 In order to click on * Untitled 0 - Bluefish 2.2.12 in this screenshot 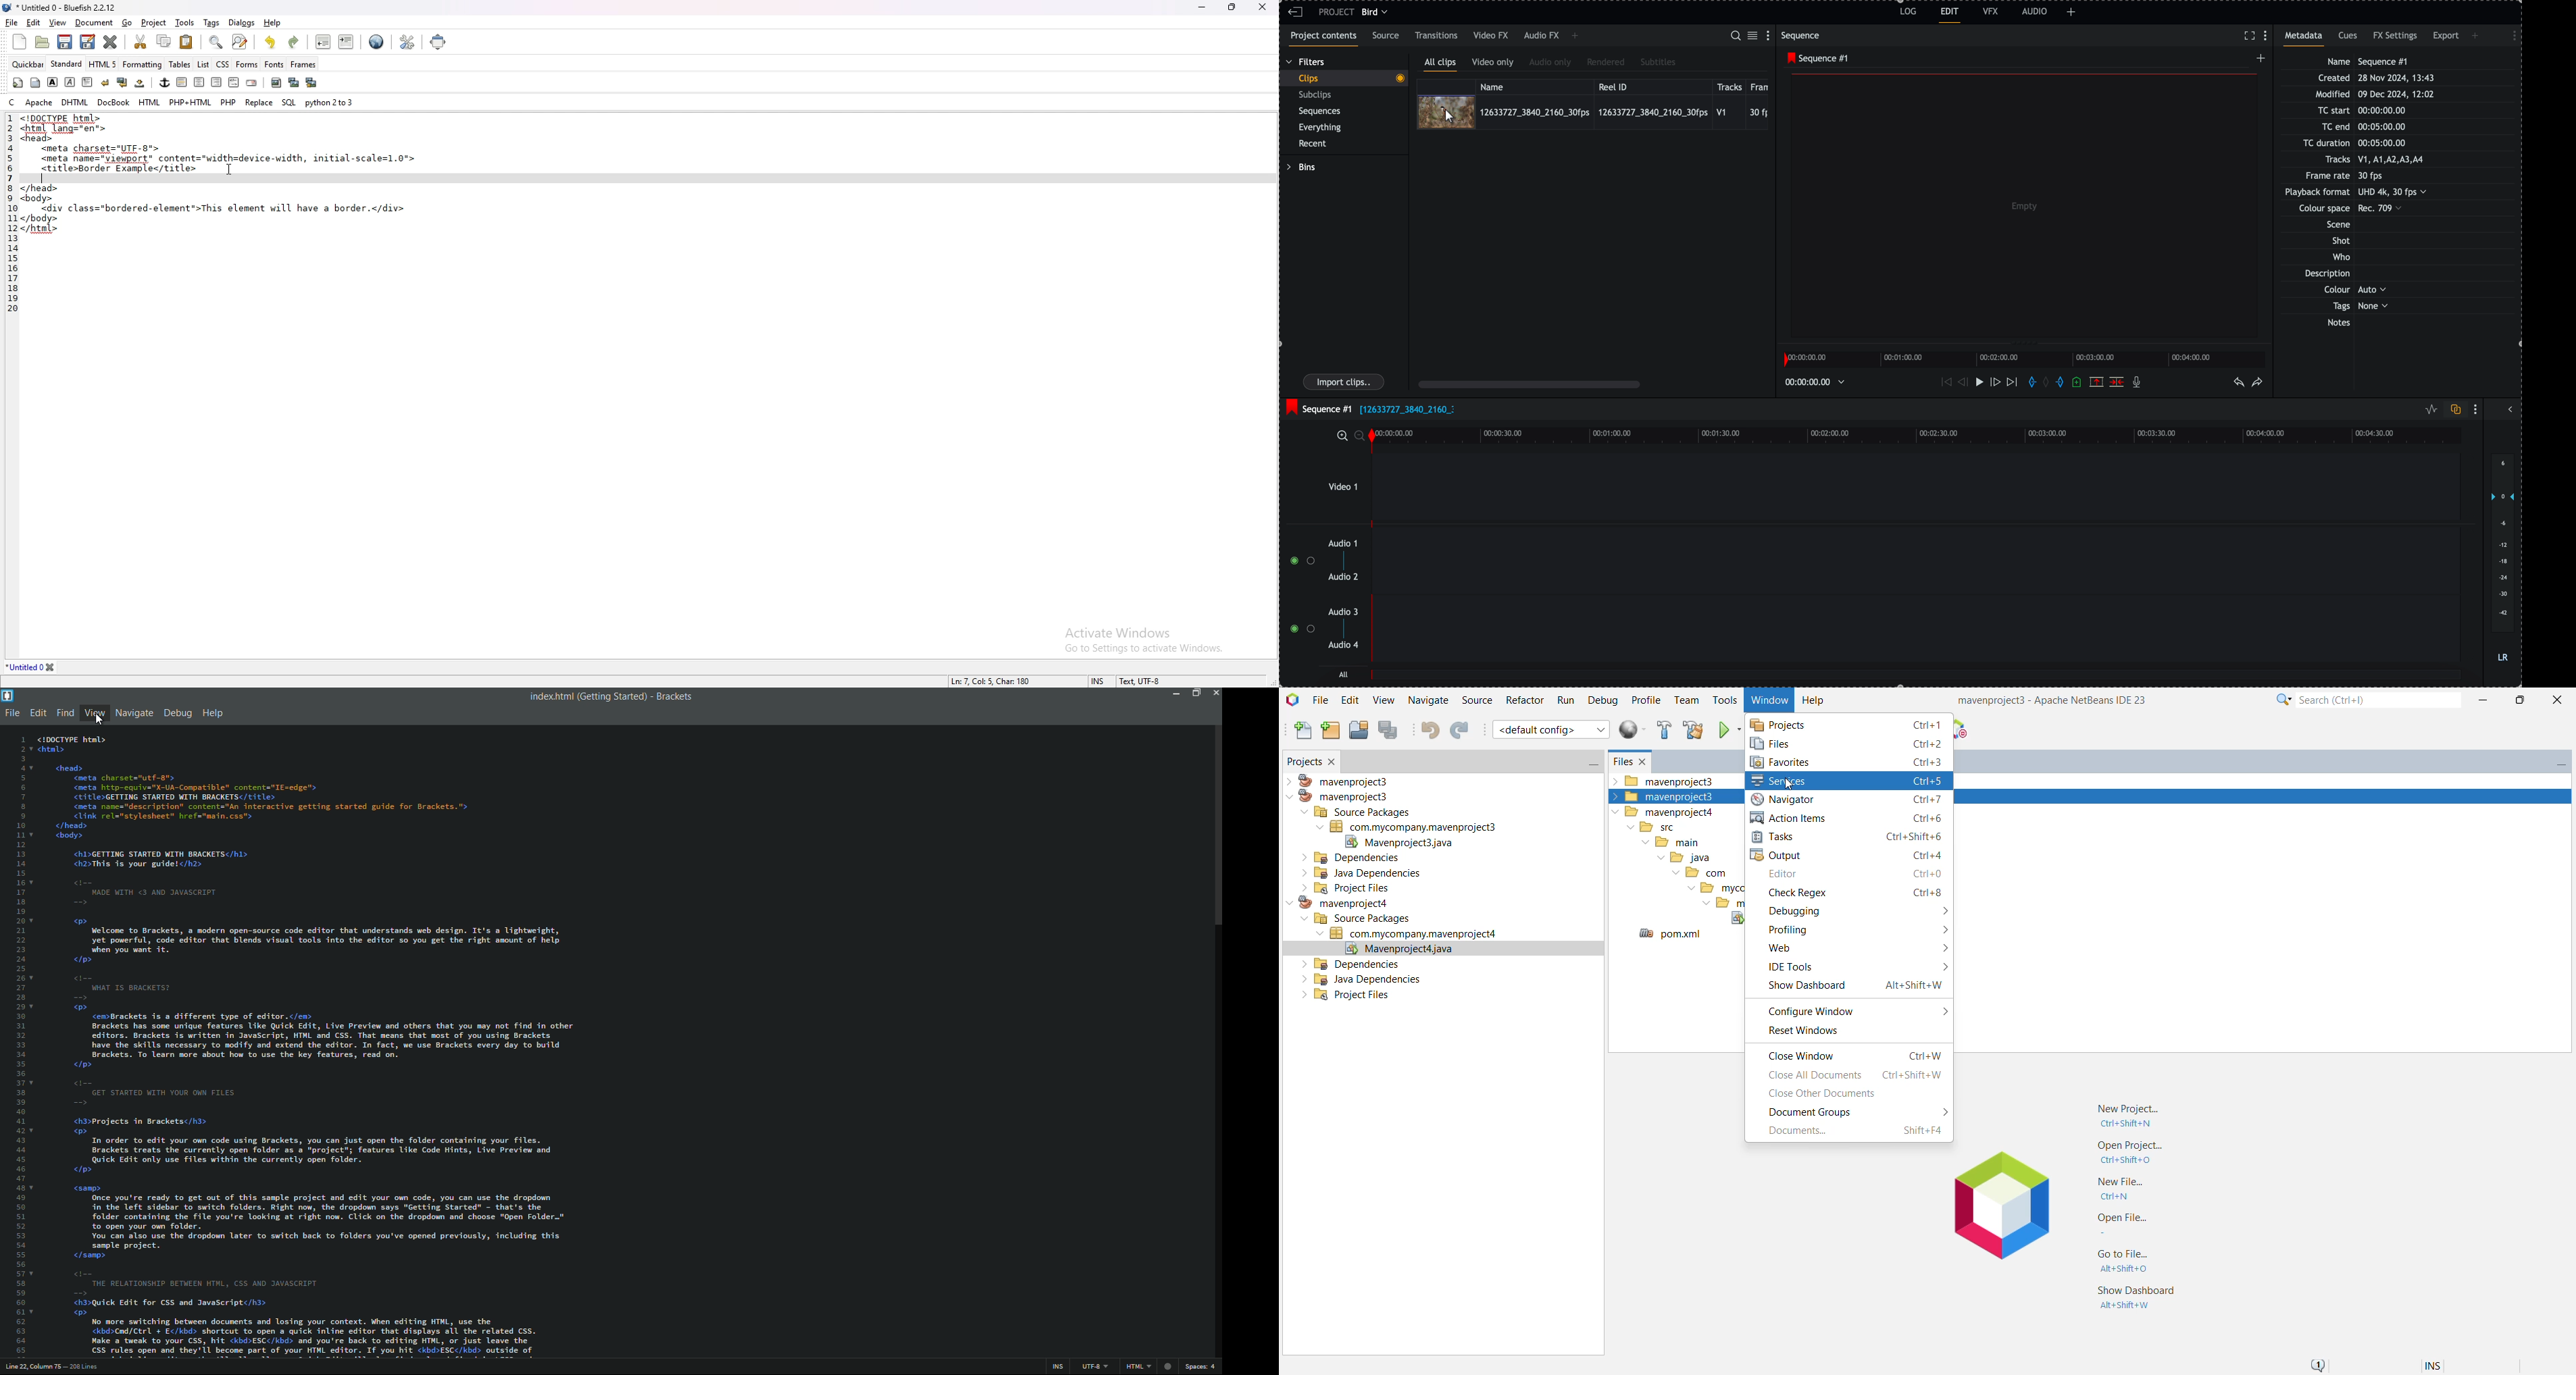, I will do `click(67, 9)`.